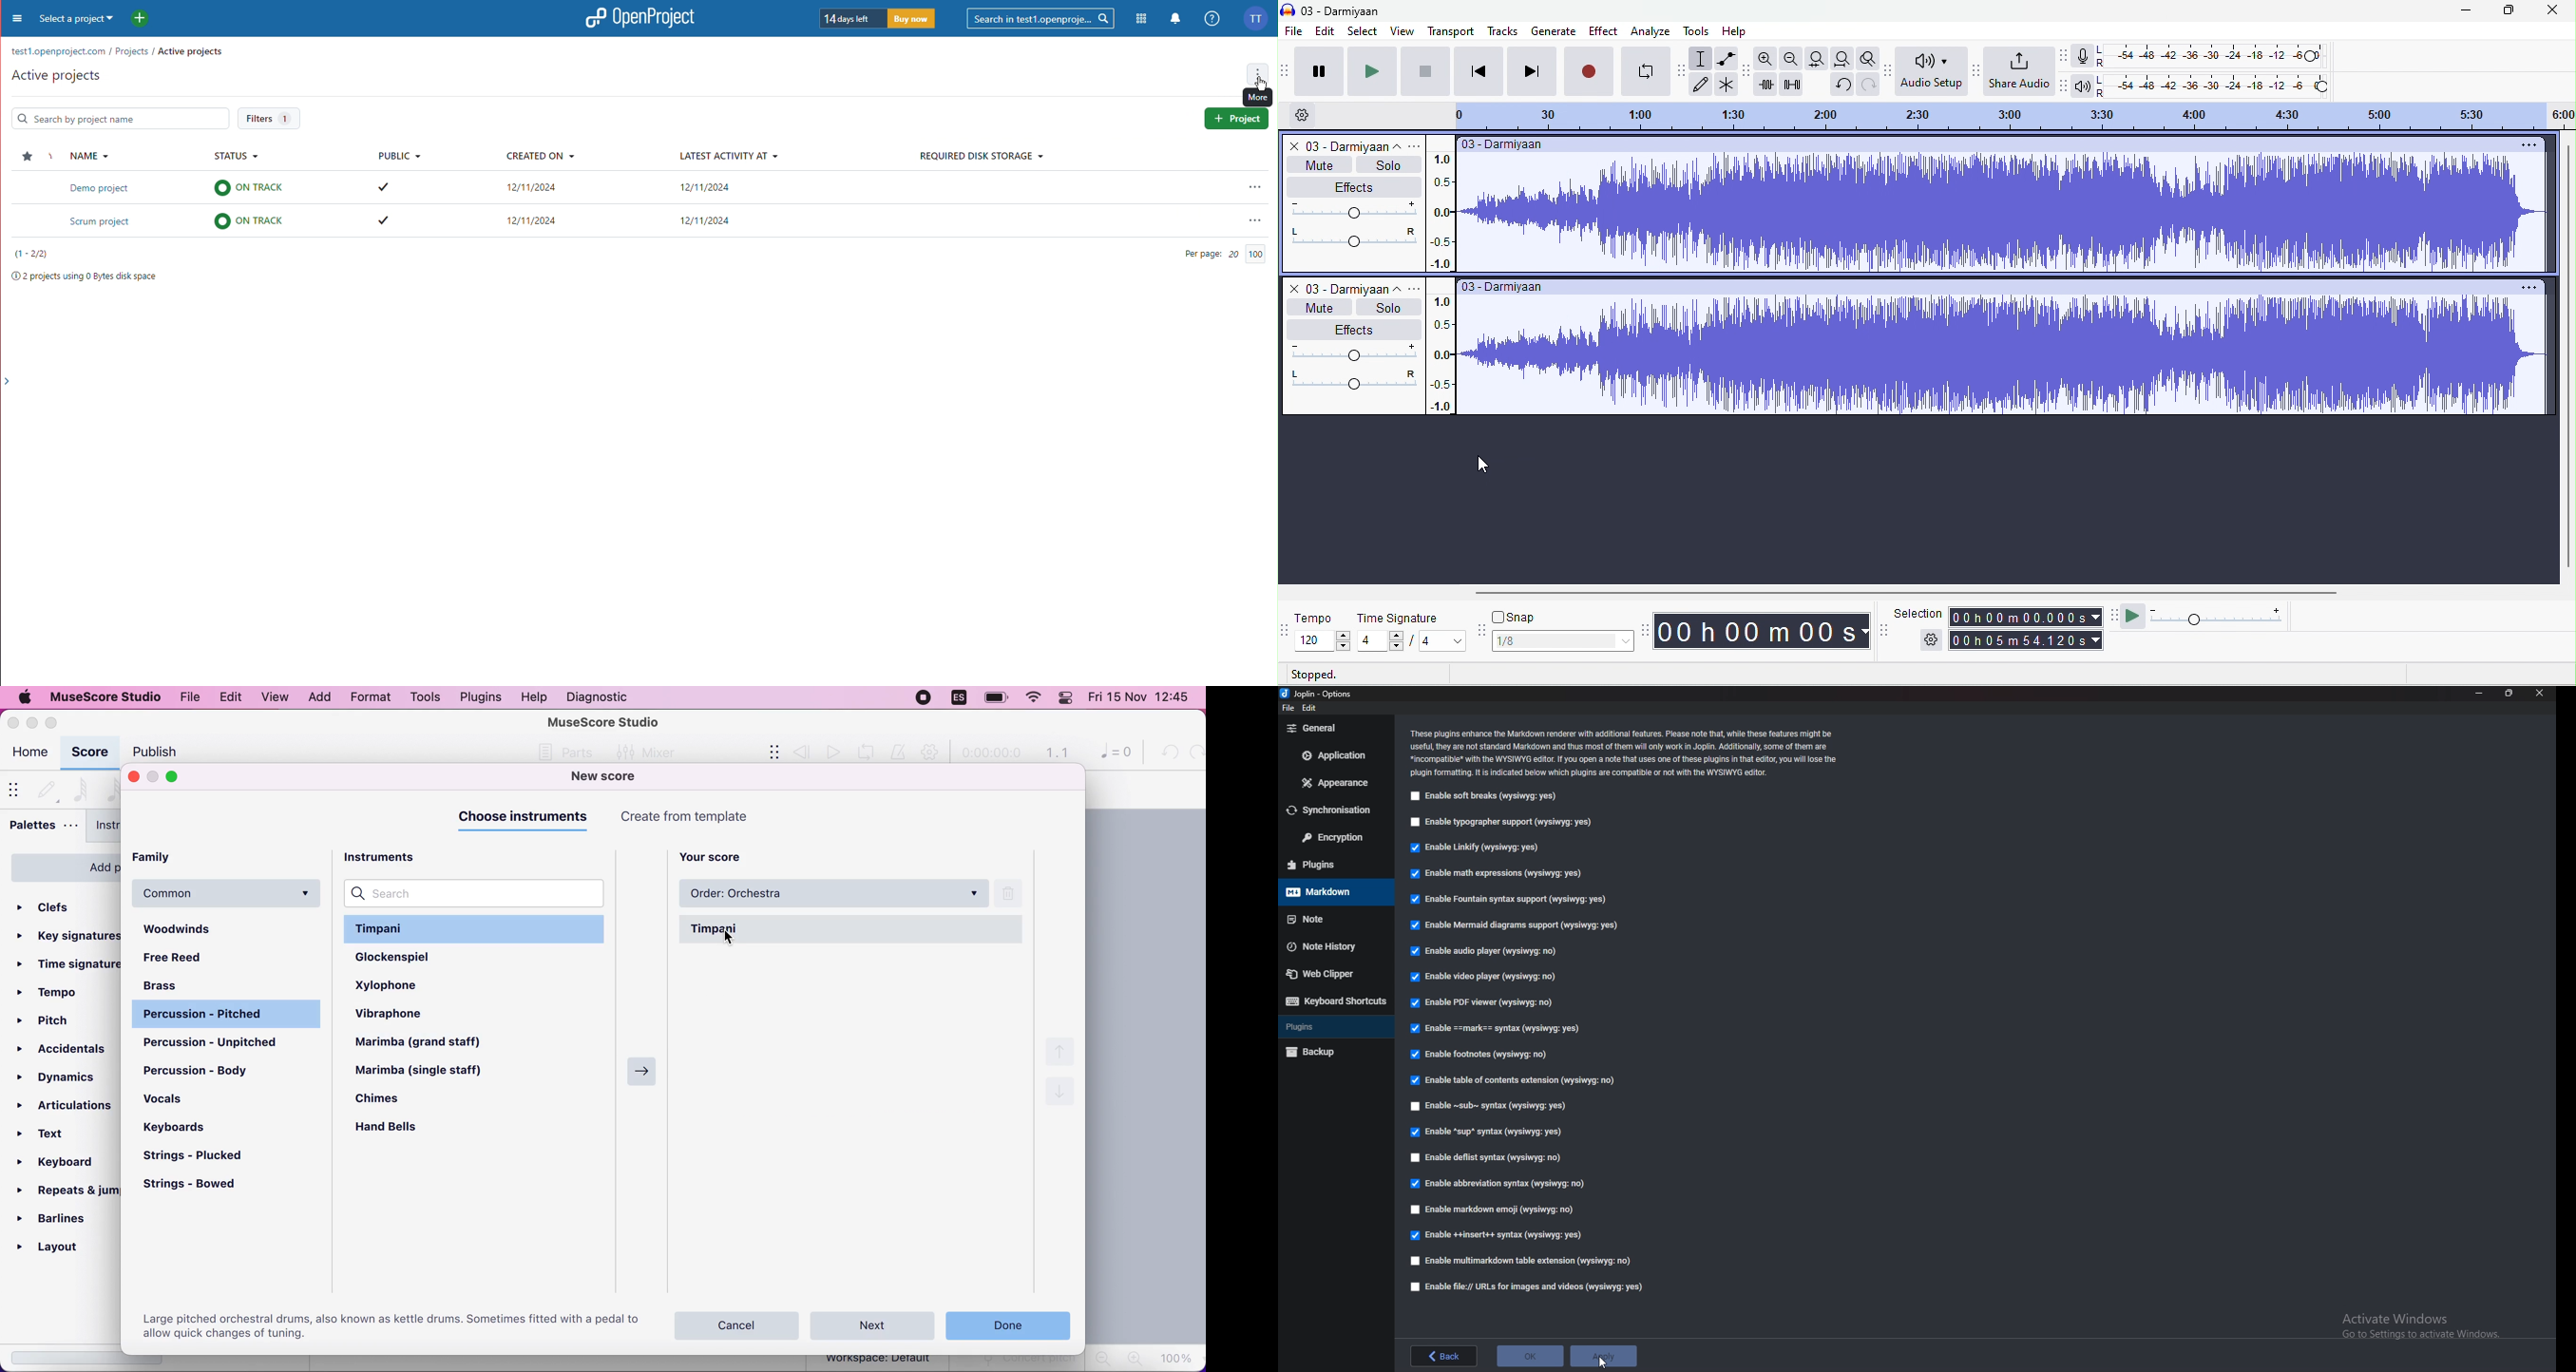 This screenshot has width=2576, height=1372. Describe the element at coordinates (1487, 1158) in the screenshot. I see `enable deflist syntax` at that location.